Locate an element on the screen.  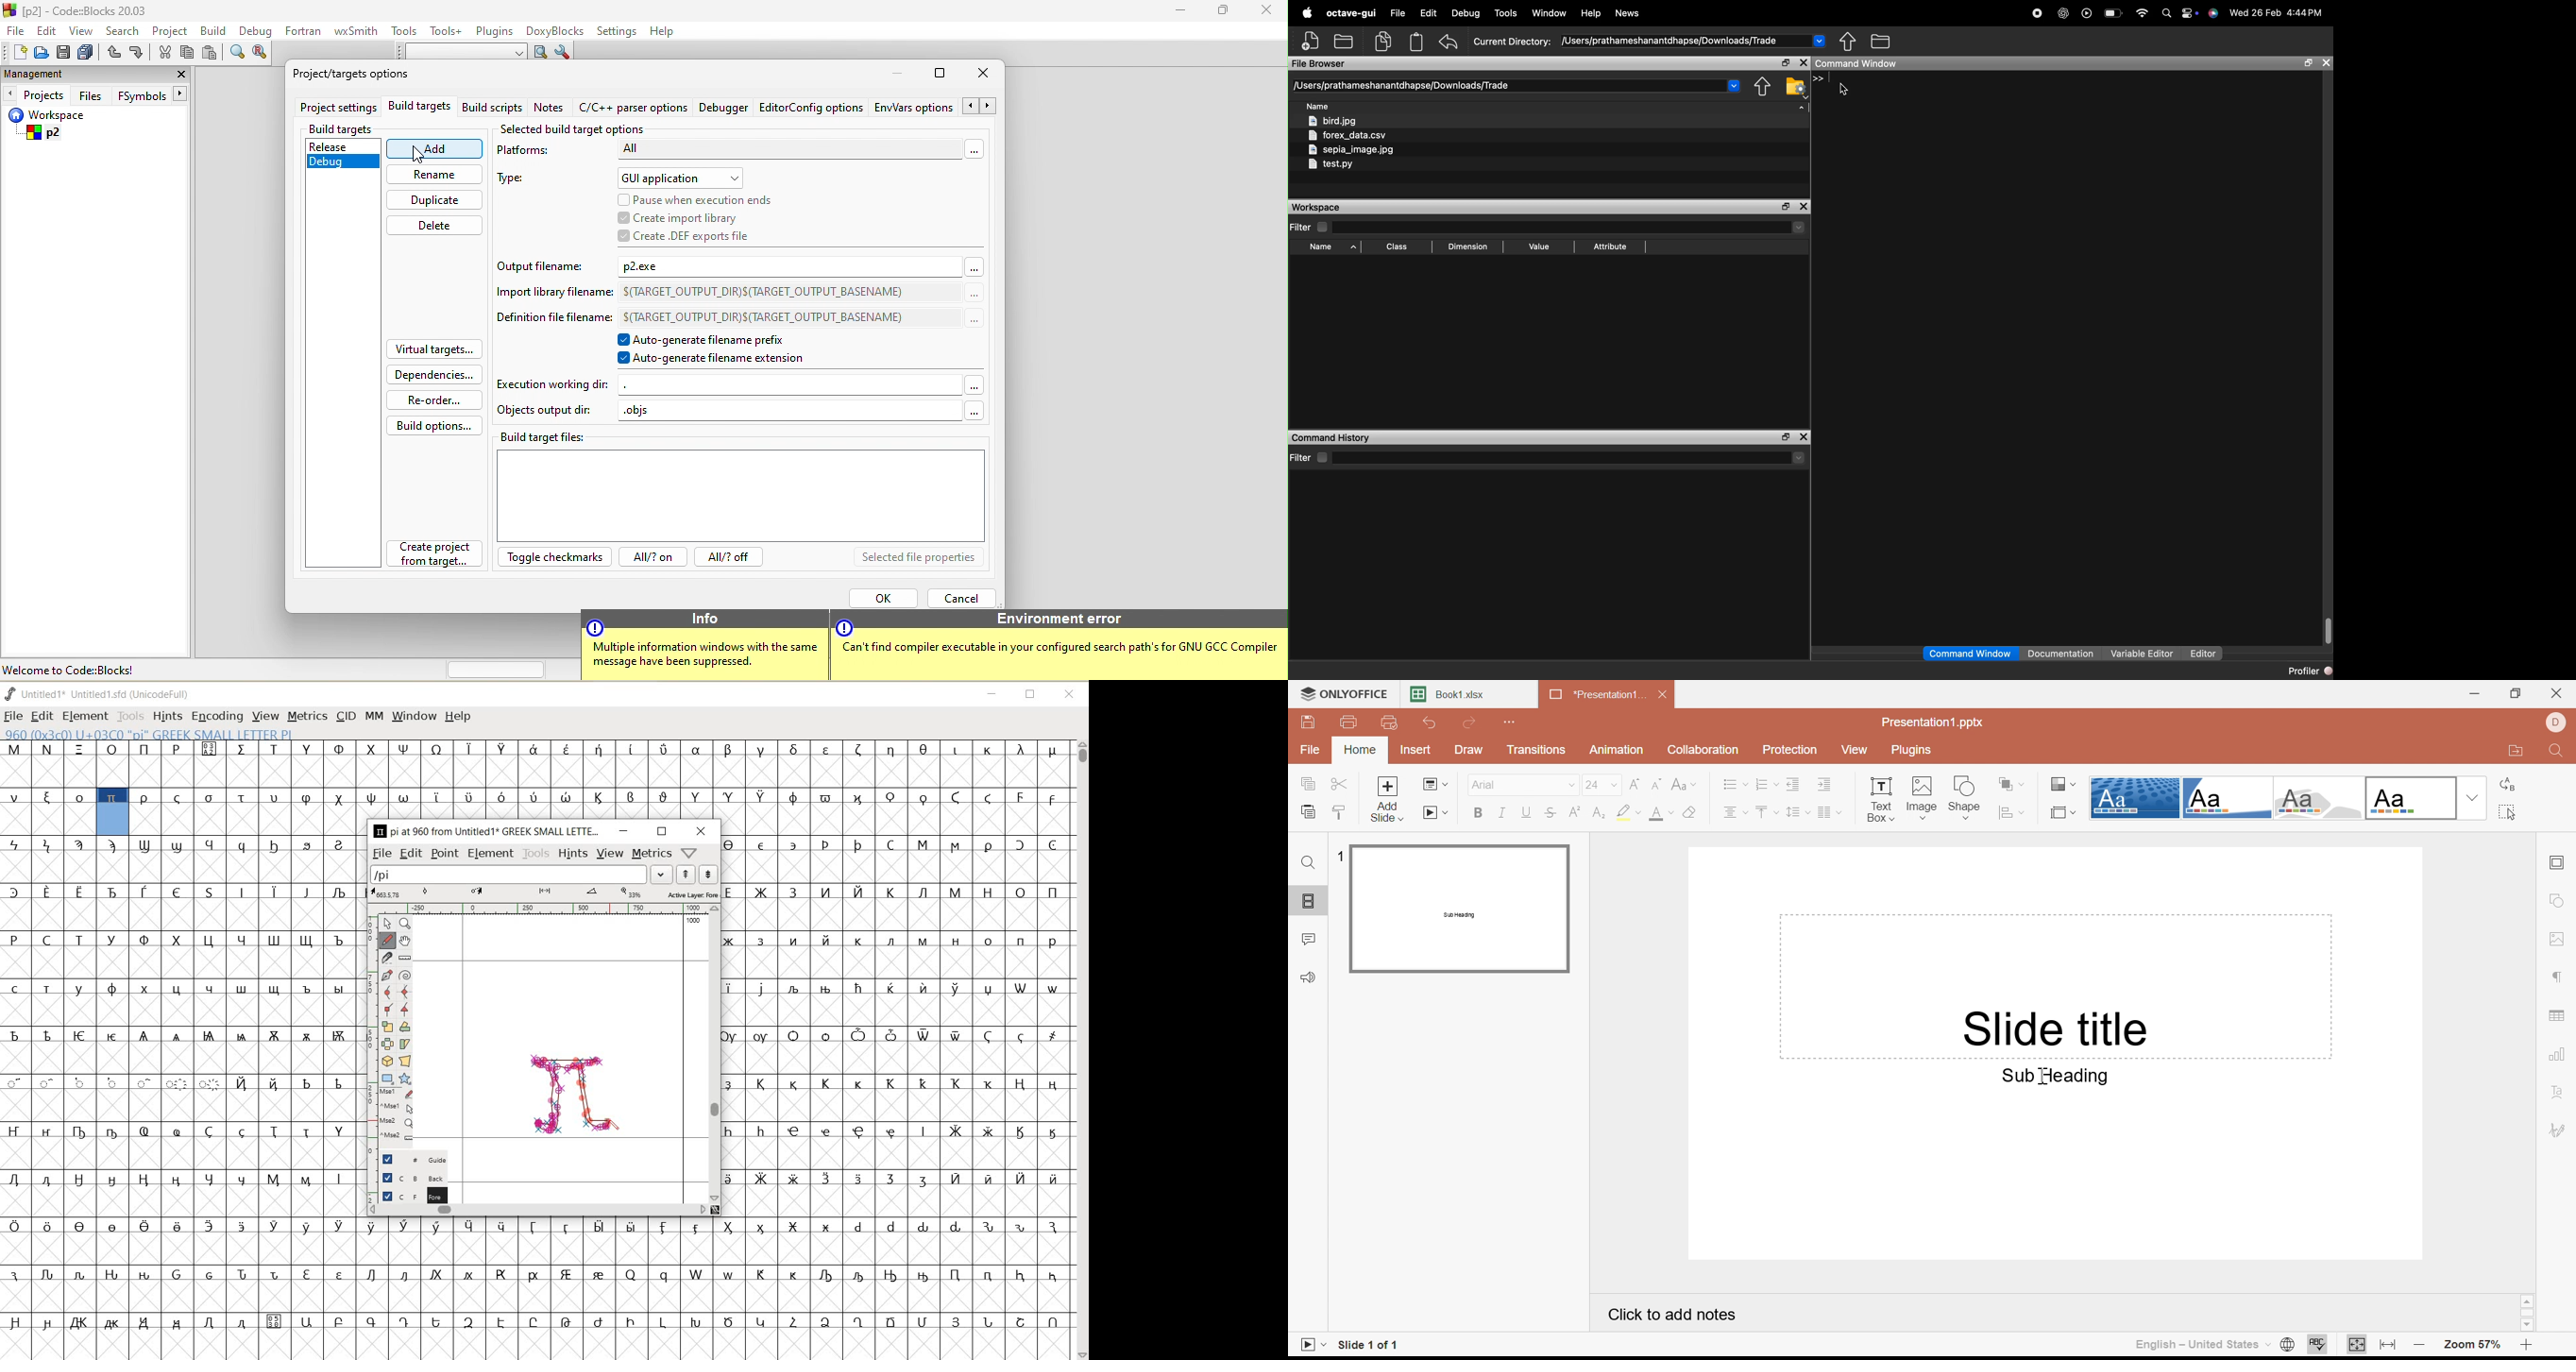
Workspace is located at coordinates (1315, 207).